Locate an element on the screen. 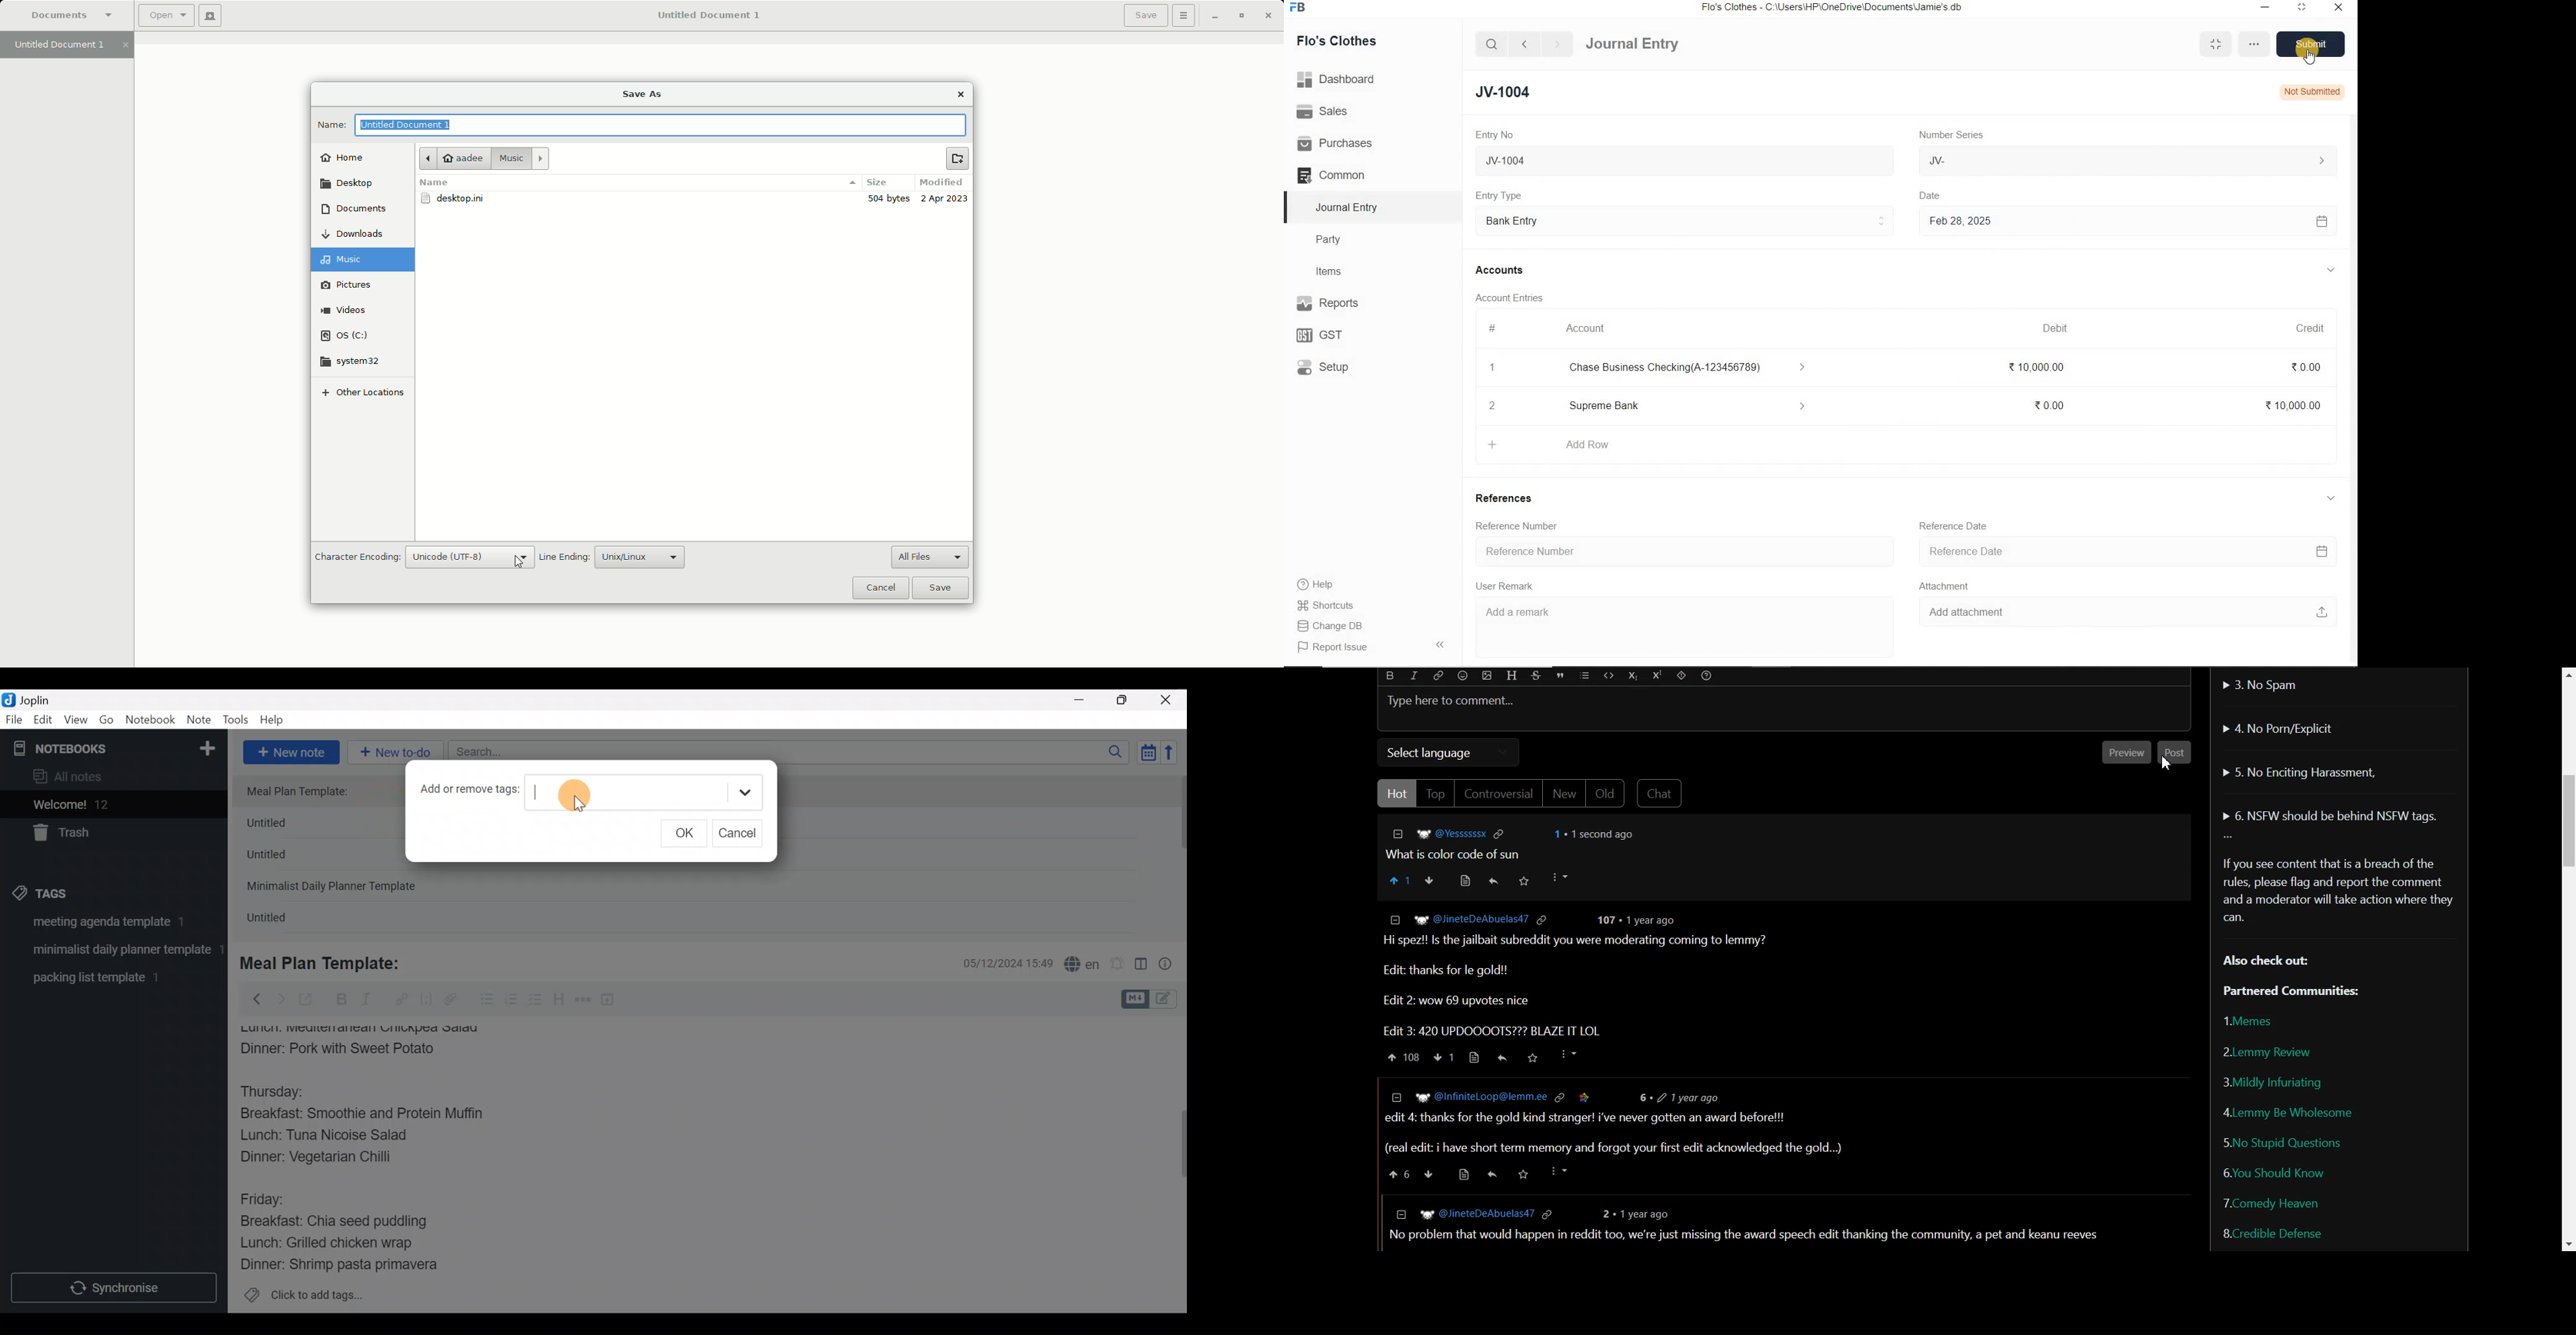  Meal Plan Template: is located at coordinates (328, 962).